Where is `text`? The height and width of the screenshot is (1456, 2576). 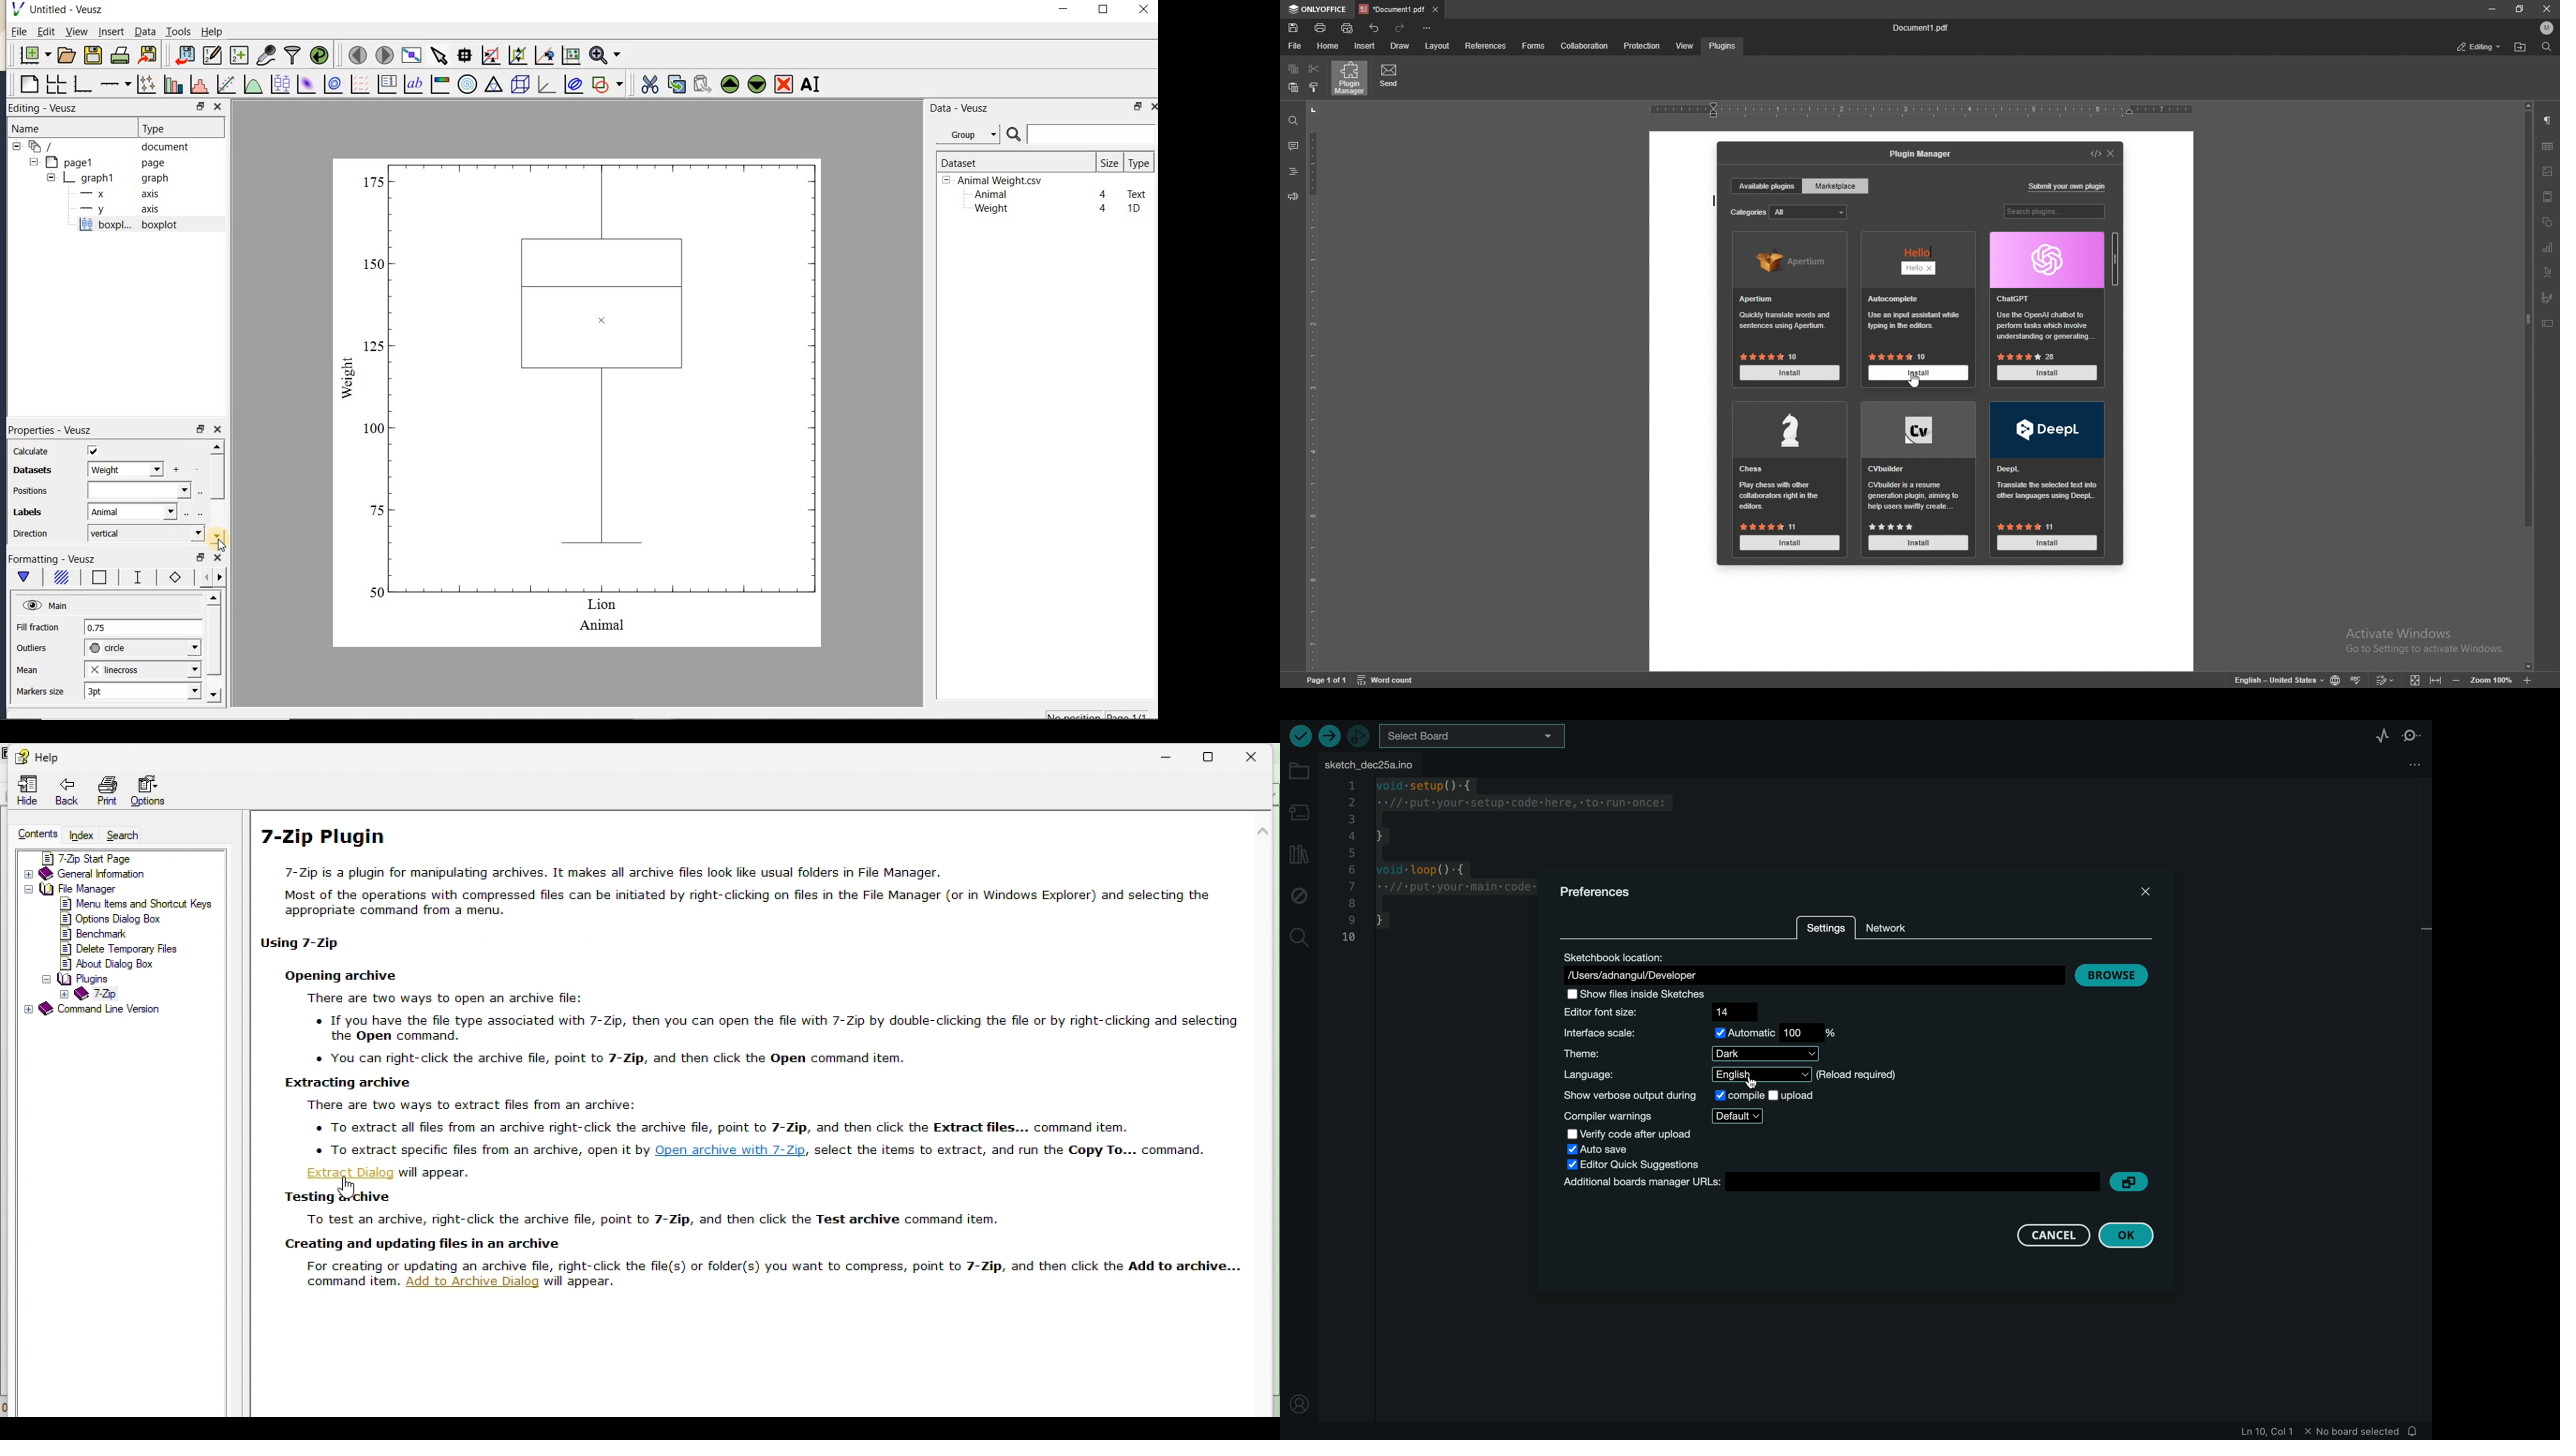 text is located at coordinates (740, 890).